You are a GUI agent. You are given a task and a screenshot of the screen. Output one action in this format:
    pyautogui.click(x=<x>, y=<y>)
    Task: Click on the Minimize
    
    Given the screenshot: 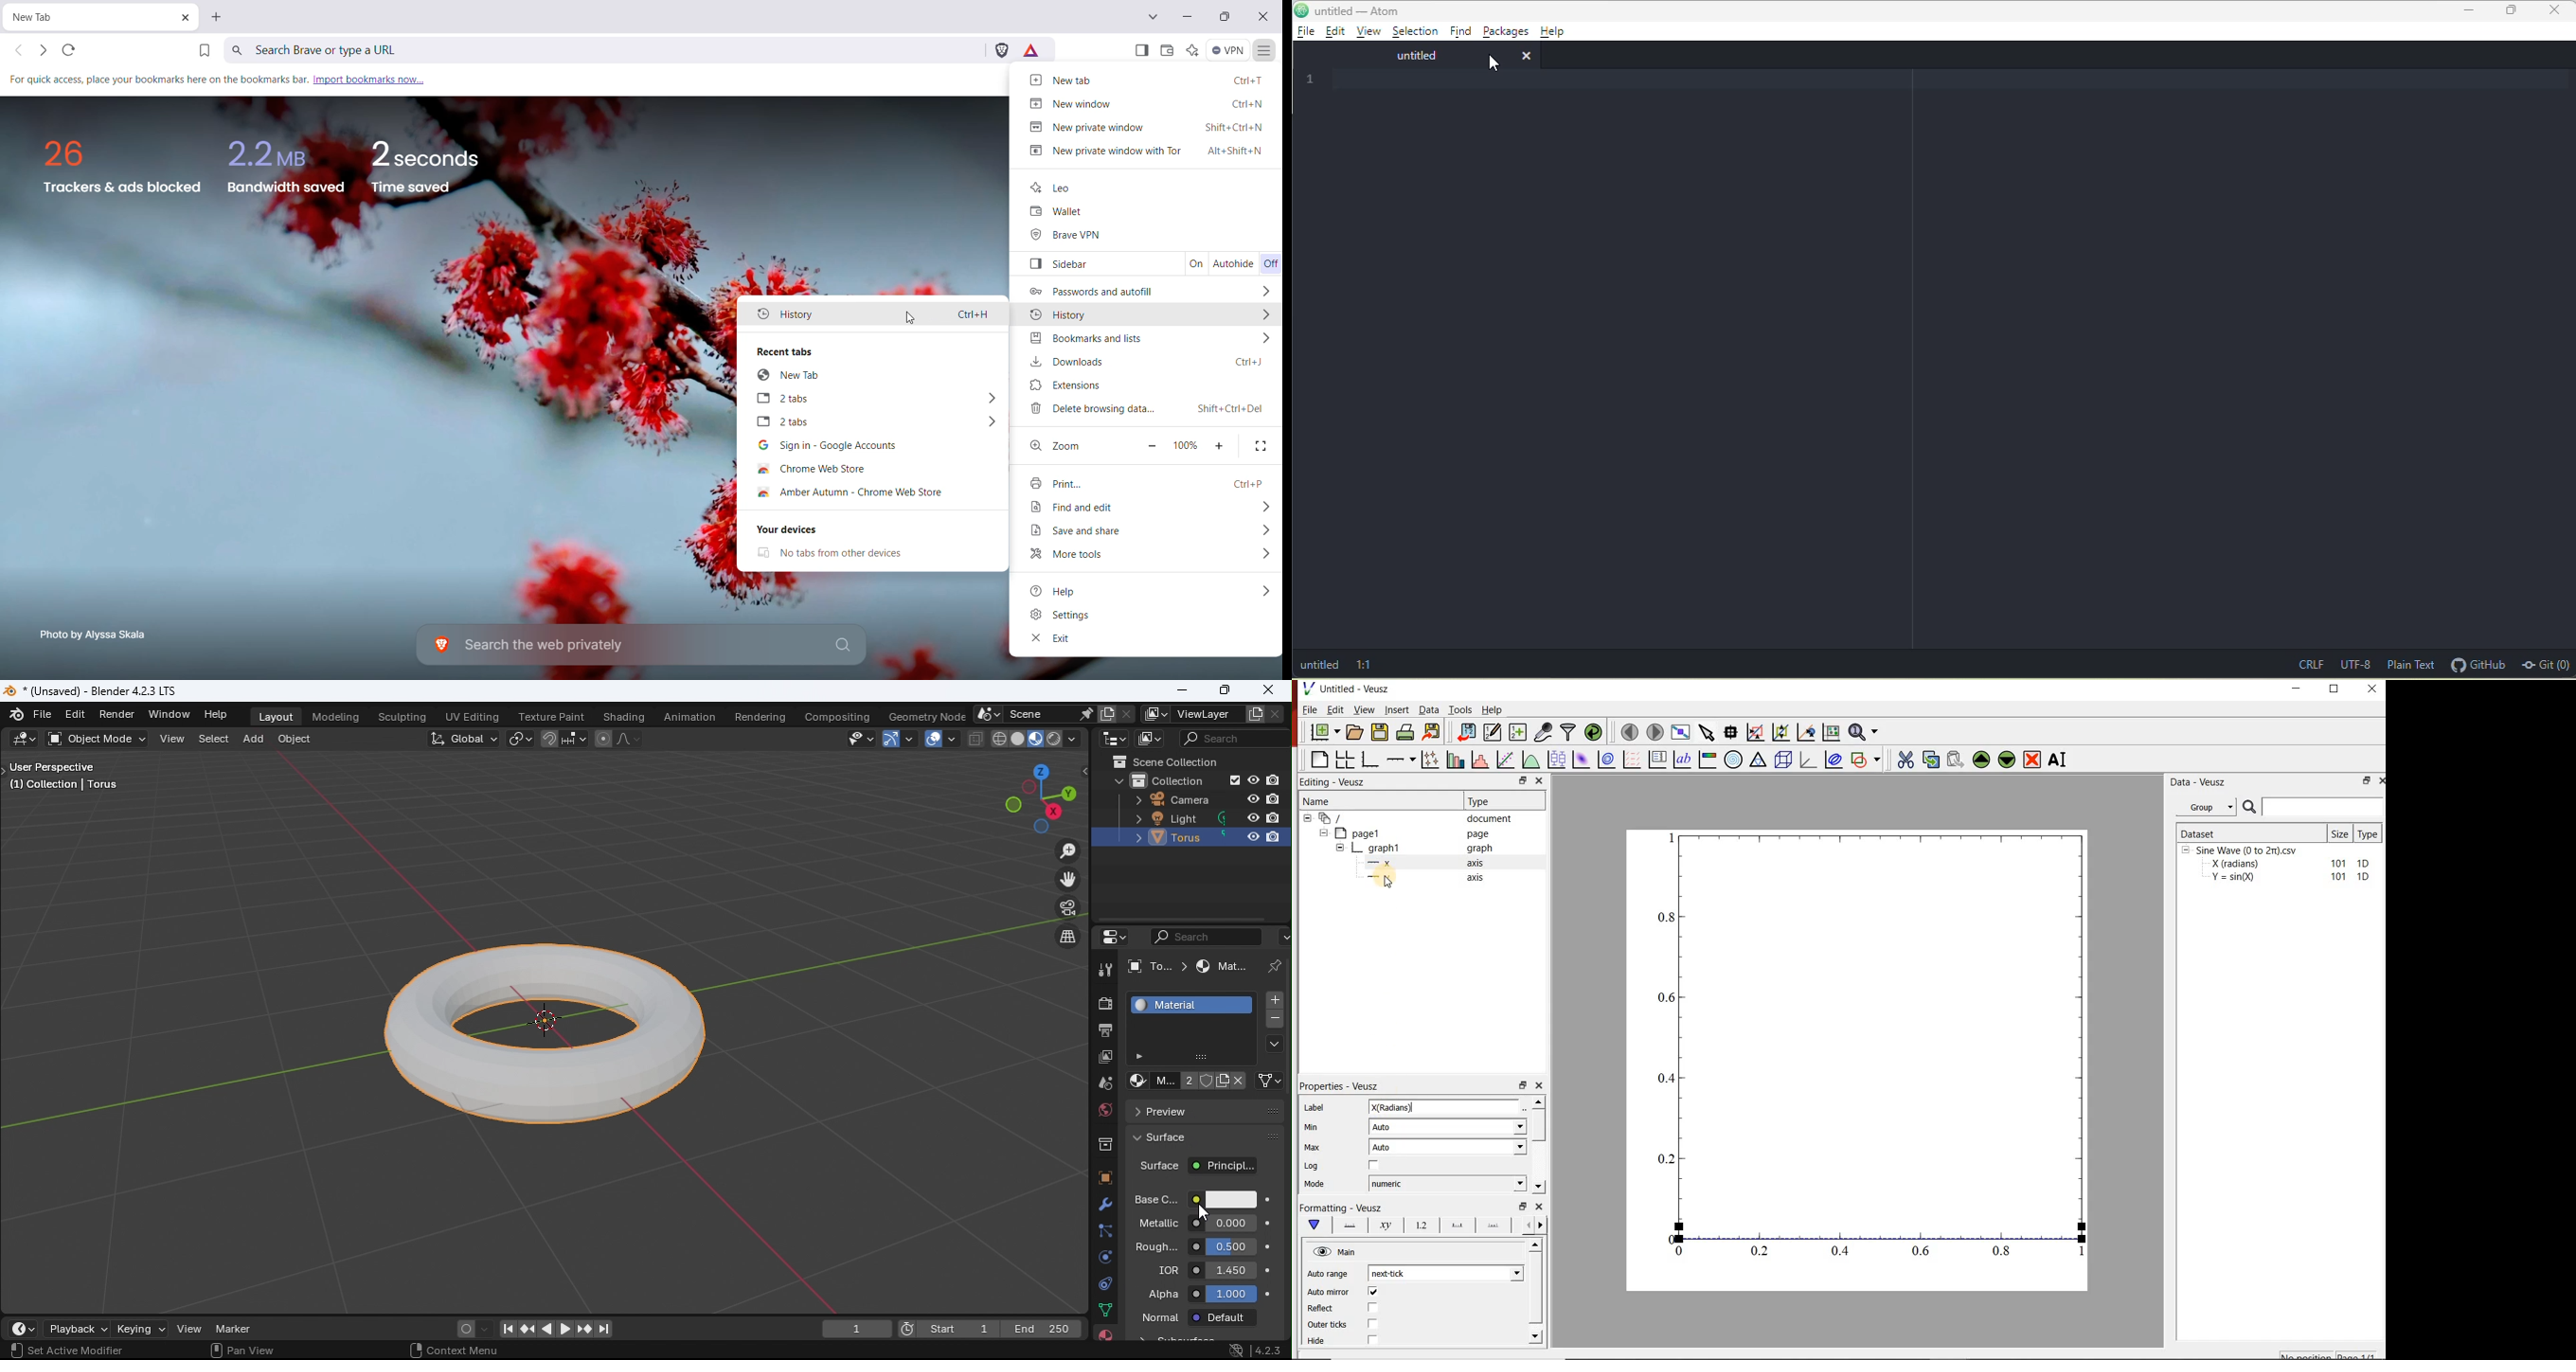 What is the action you would take?
    pyautogui.click(x=1180, y=691)
    